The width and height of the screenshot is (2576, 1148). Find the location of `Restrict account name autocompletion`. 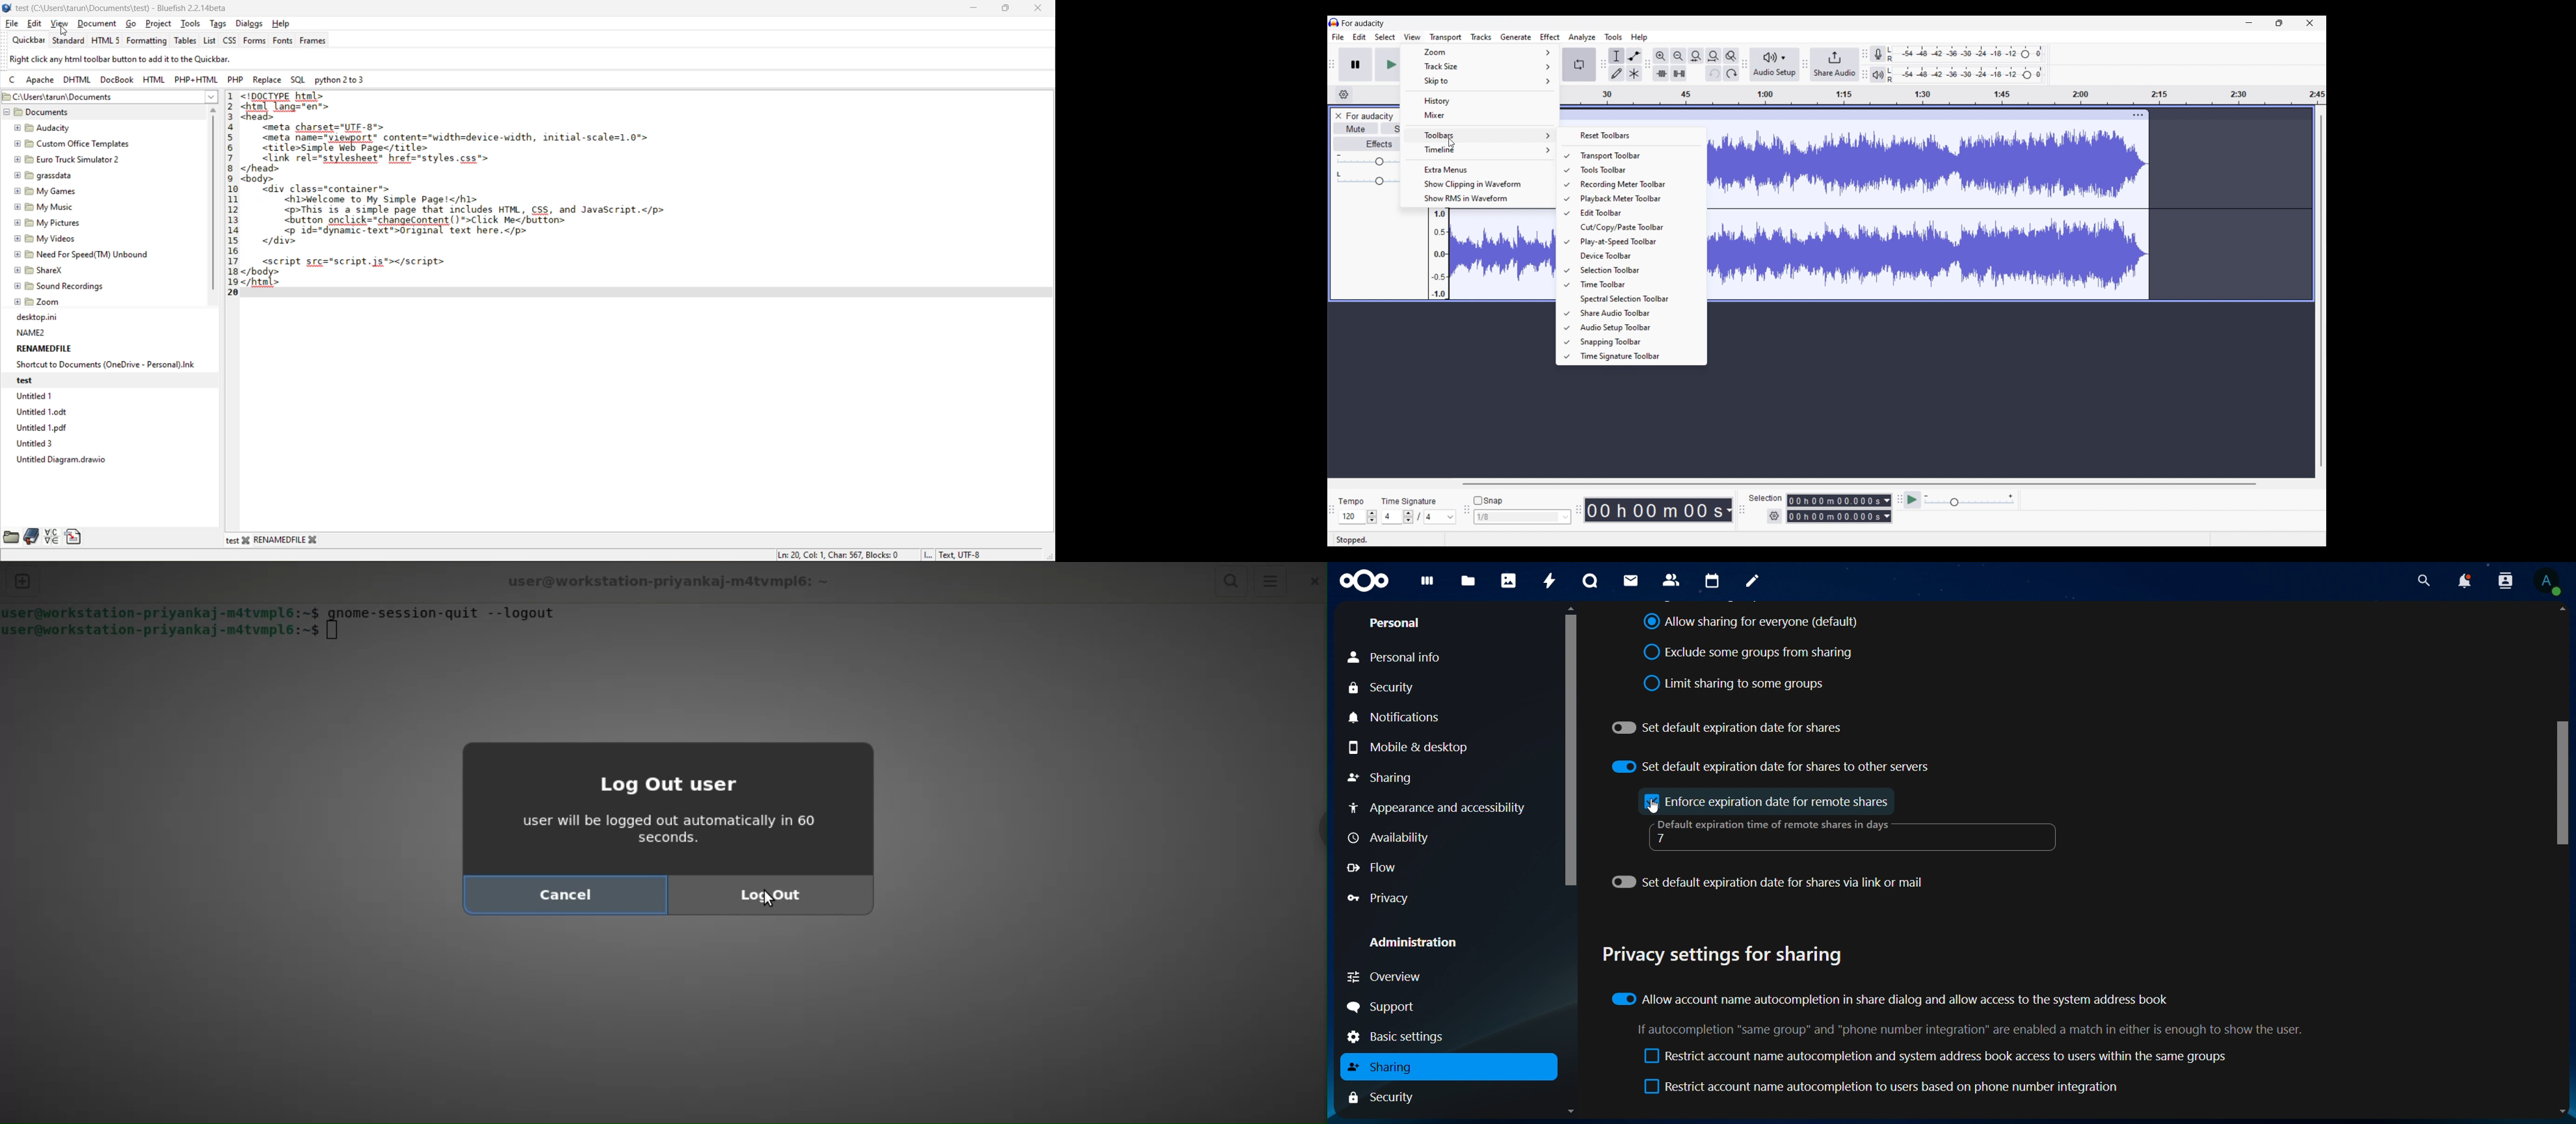

Restrict account name autocompletion is located at coordinates (1932, 1056).